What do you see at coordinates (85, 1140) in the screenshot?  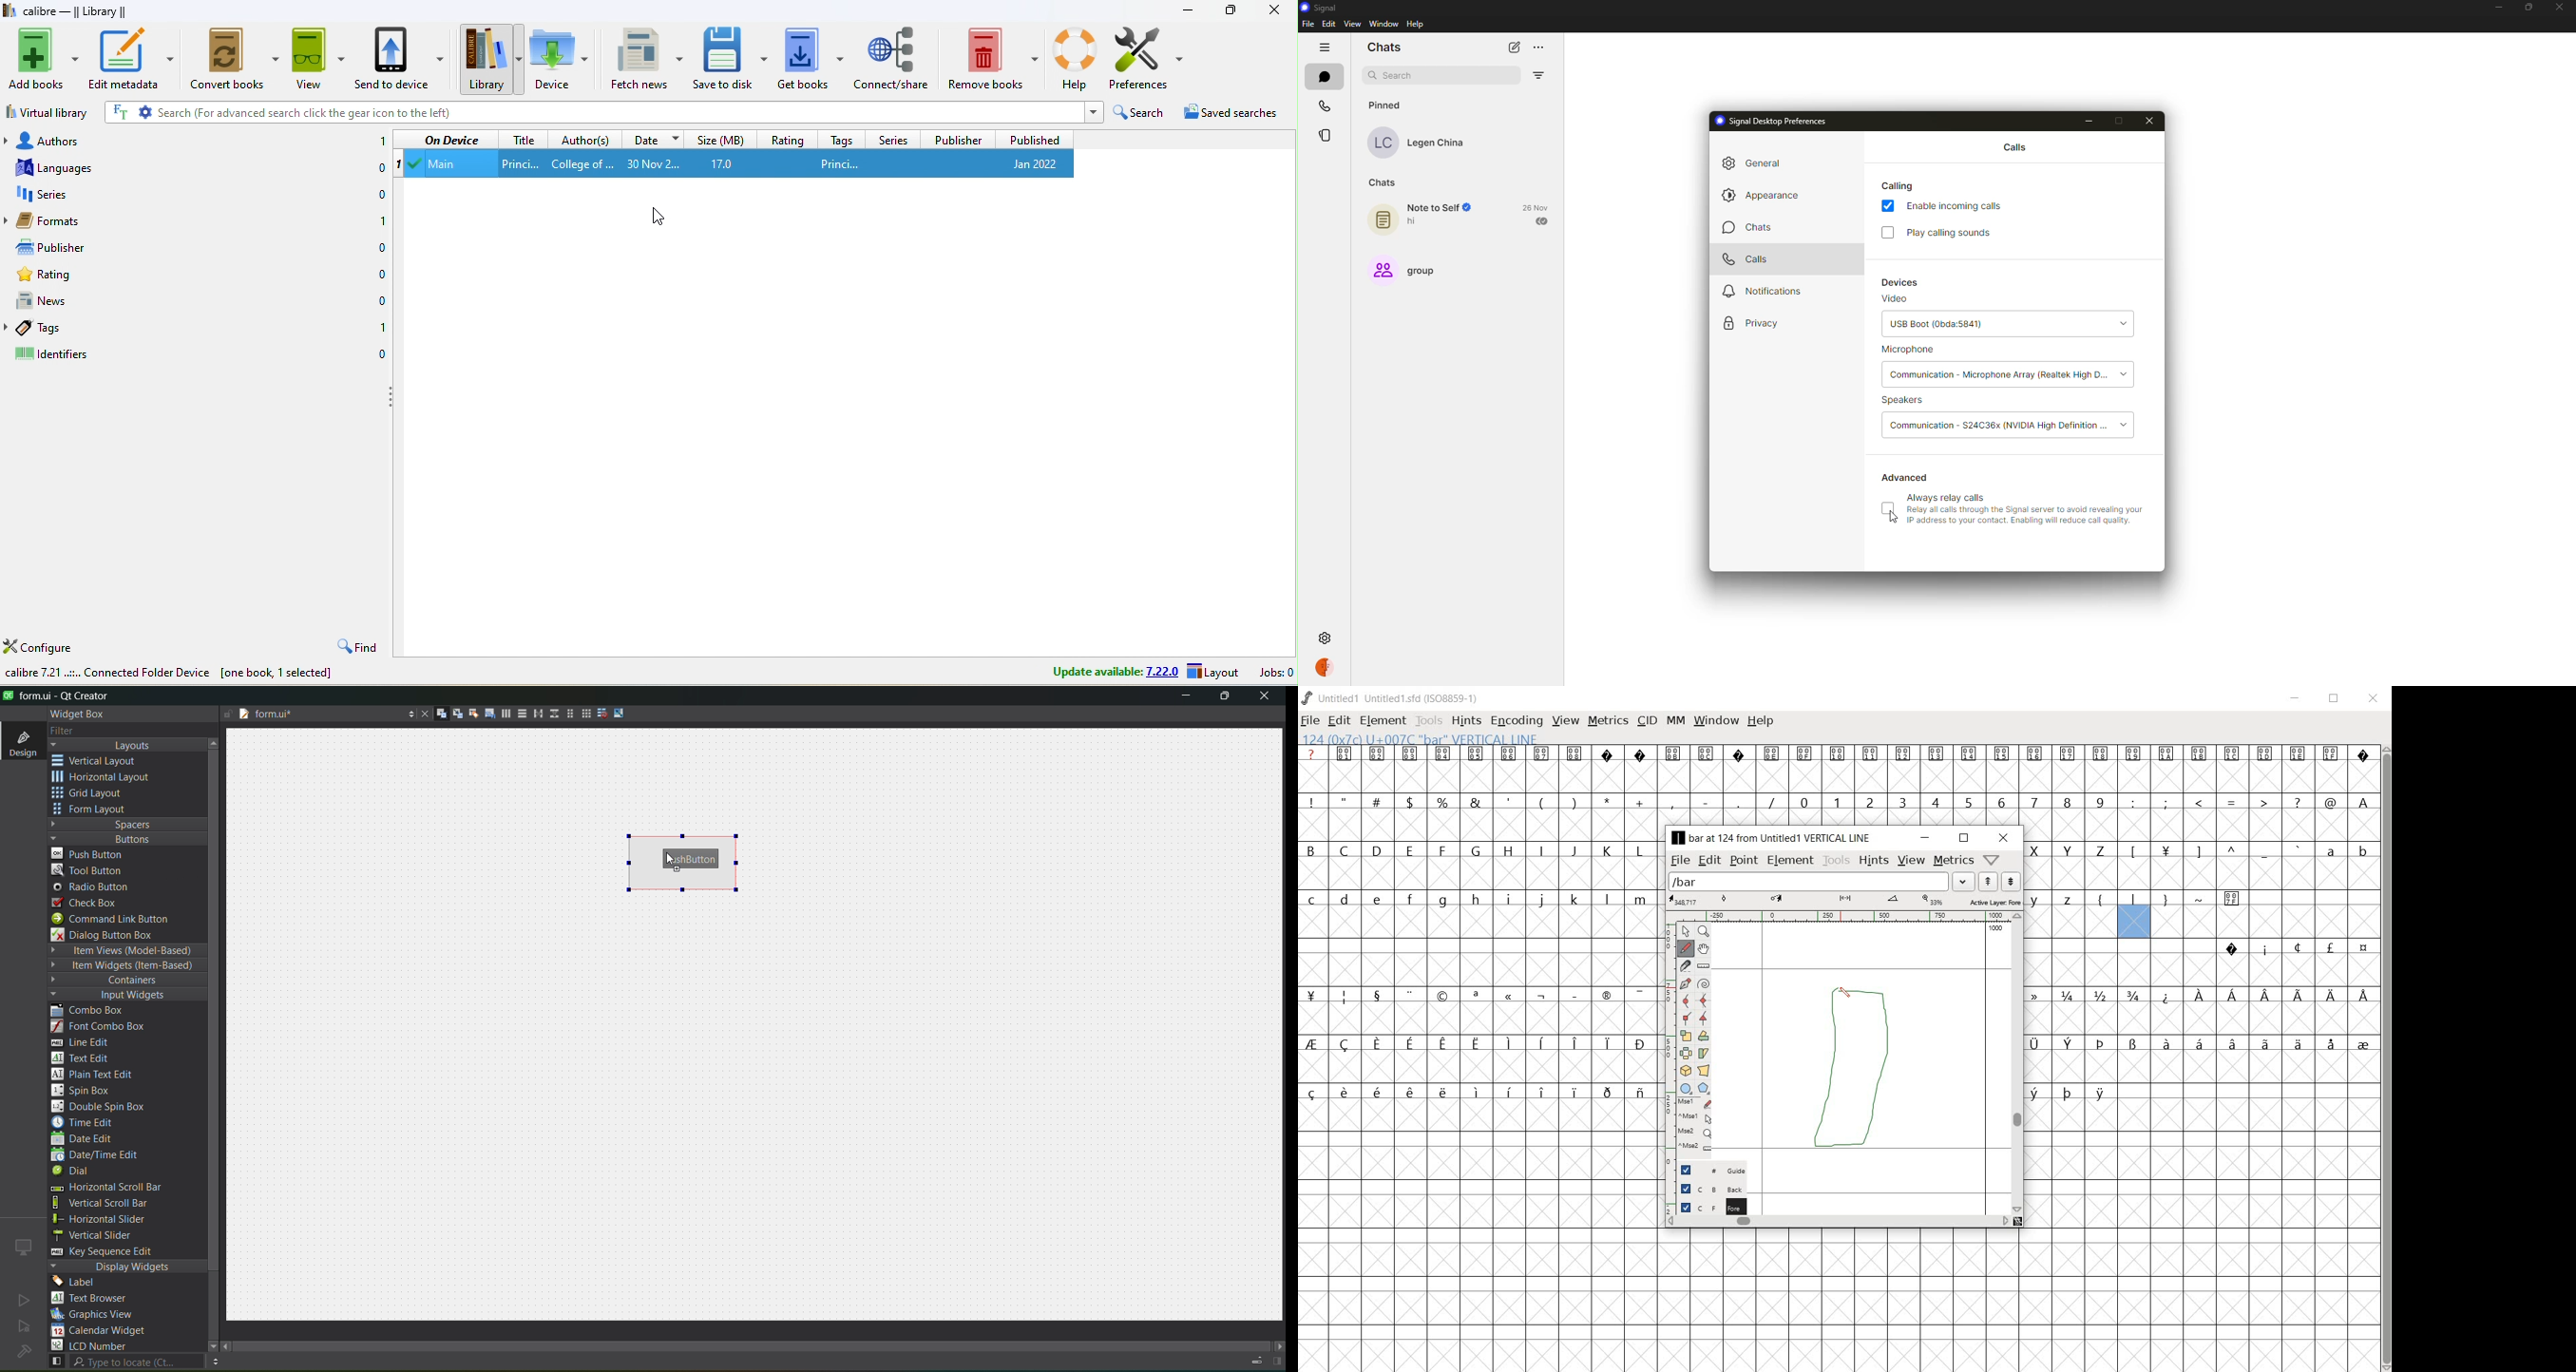 I see `date edit` at bounding box center [85, 1140].